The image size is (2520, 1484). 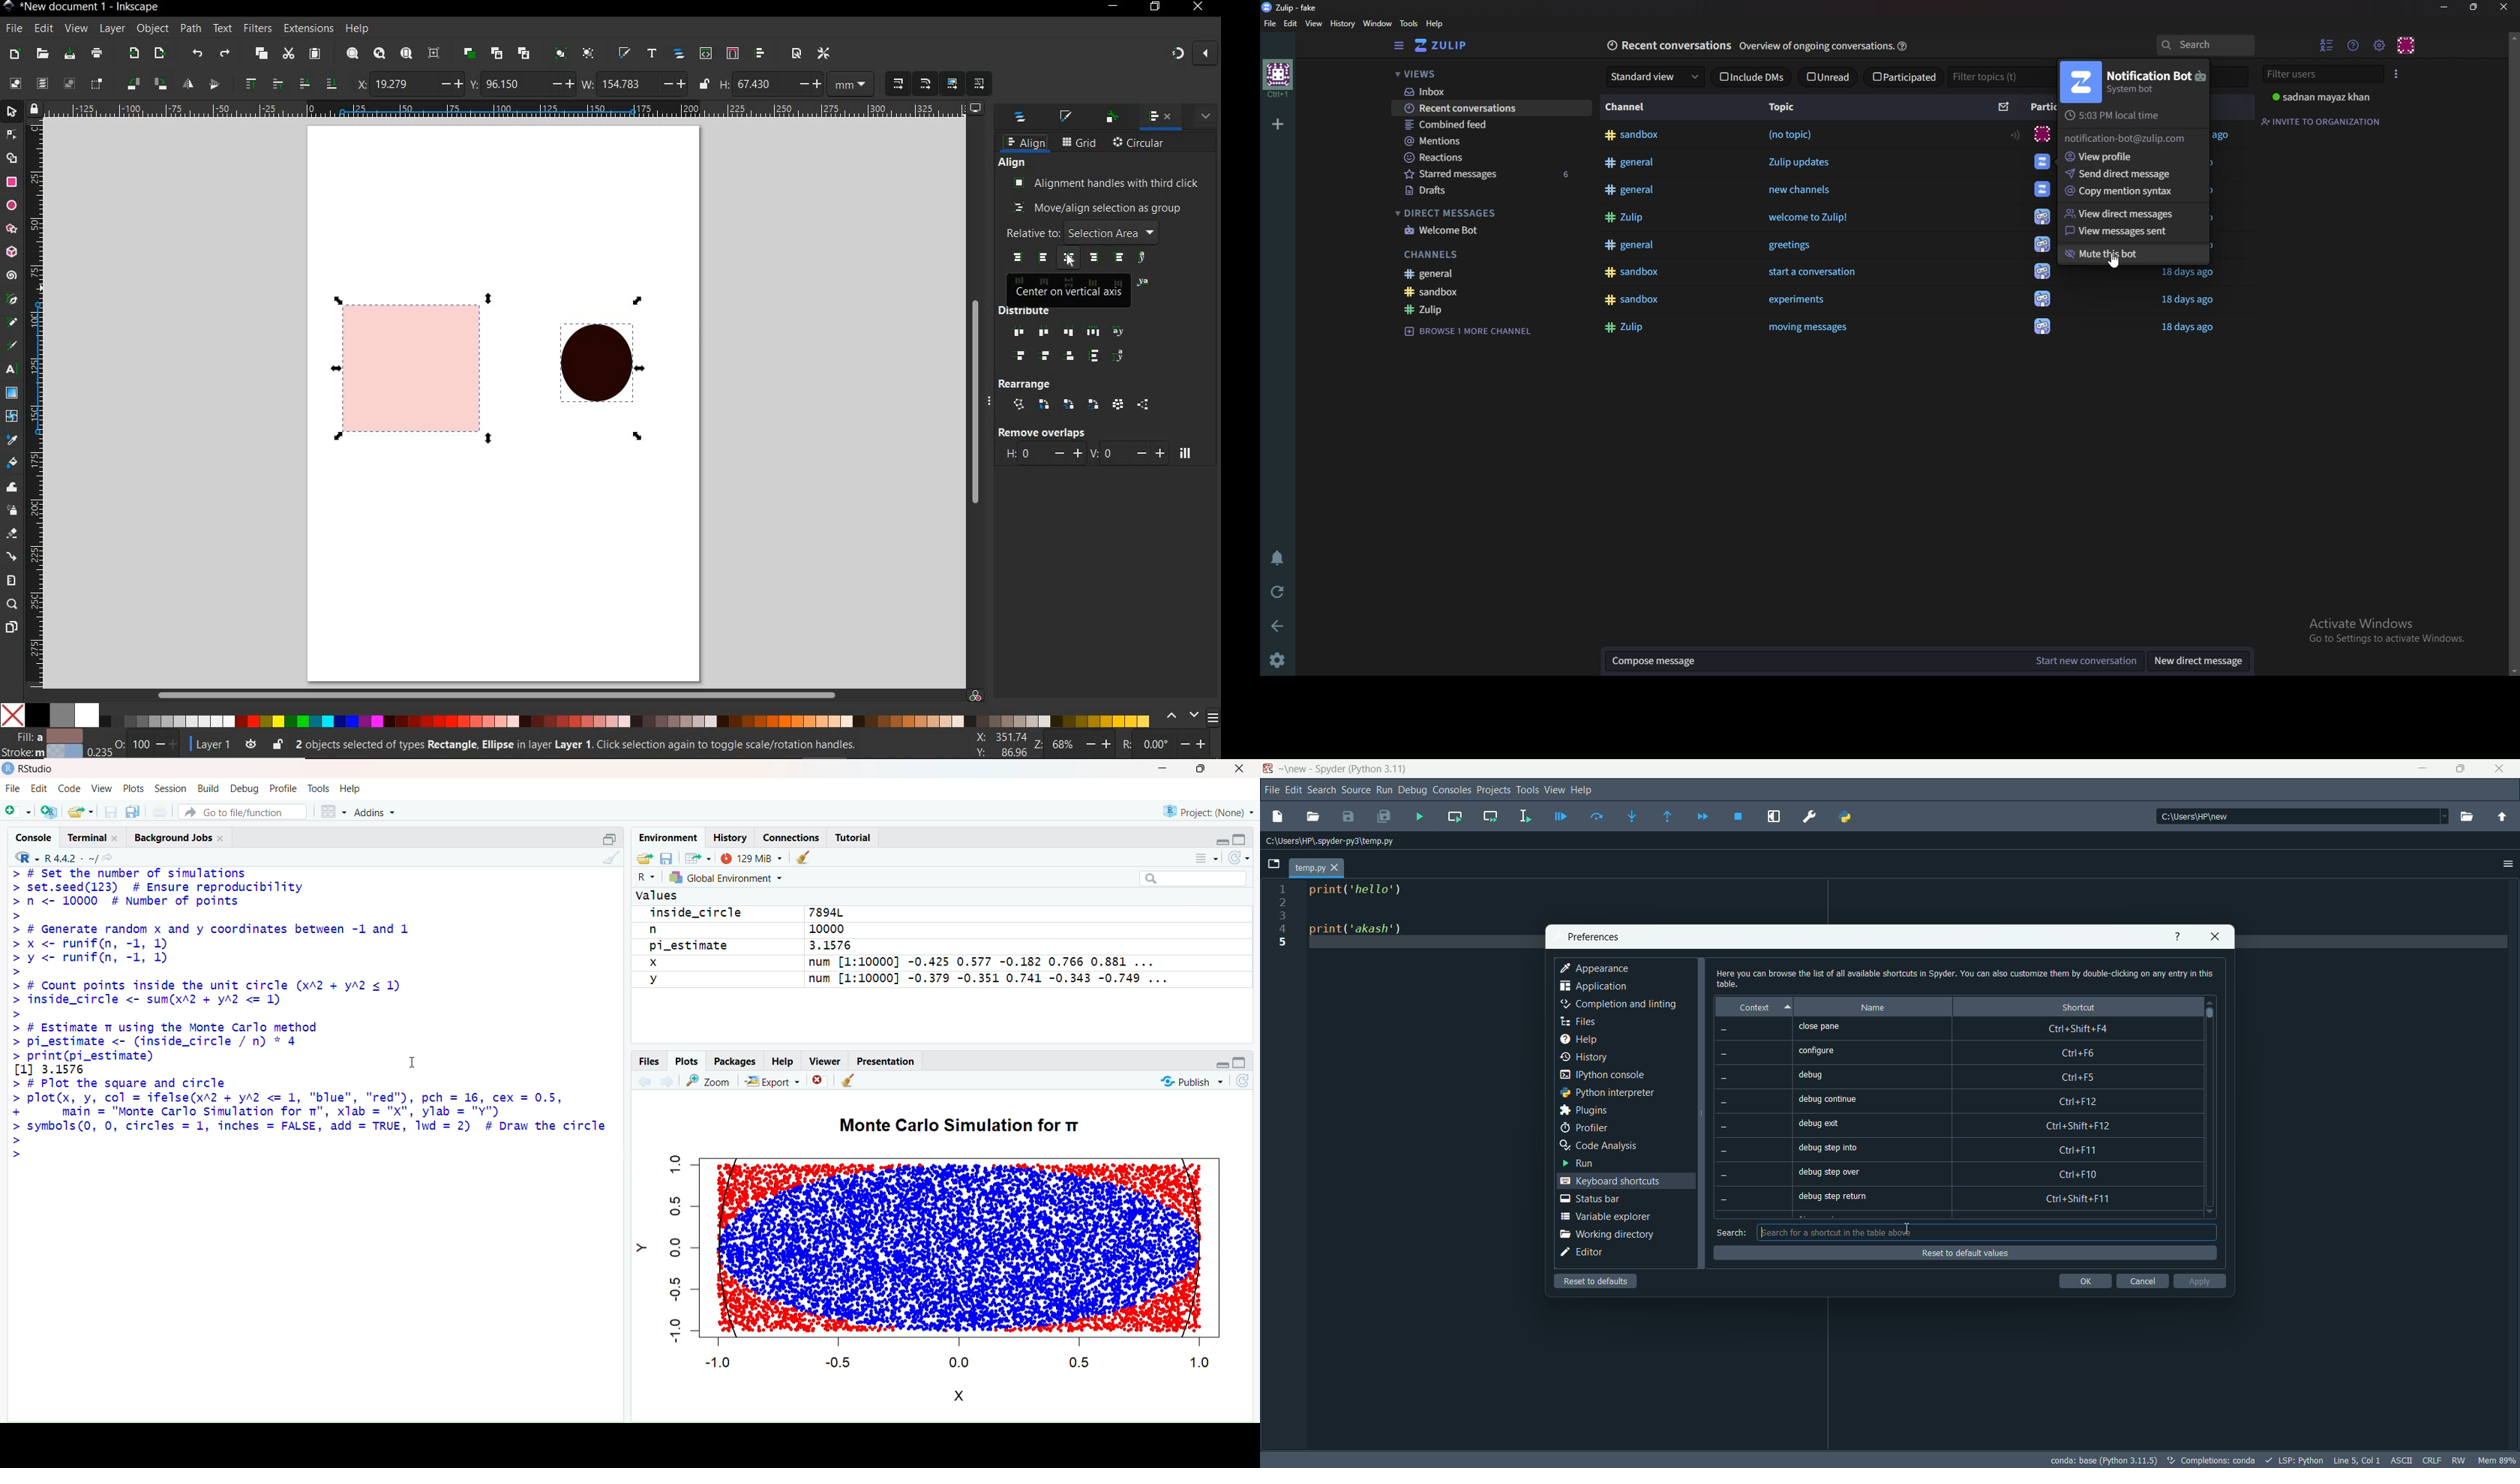 What do you see at coordinates (641, 1082) in the screenshot?
I see `Go back to the previous source location (Ctrl + F9)` at bounding box center [641, 1082].